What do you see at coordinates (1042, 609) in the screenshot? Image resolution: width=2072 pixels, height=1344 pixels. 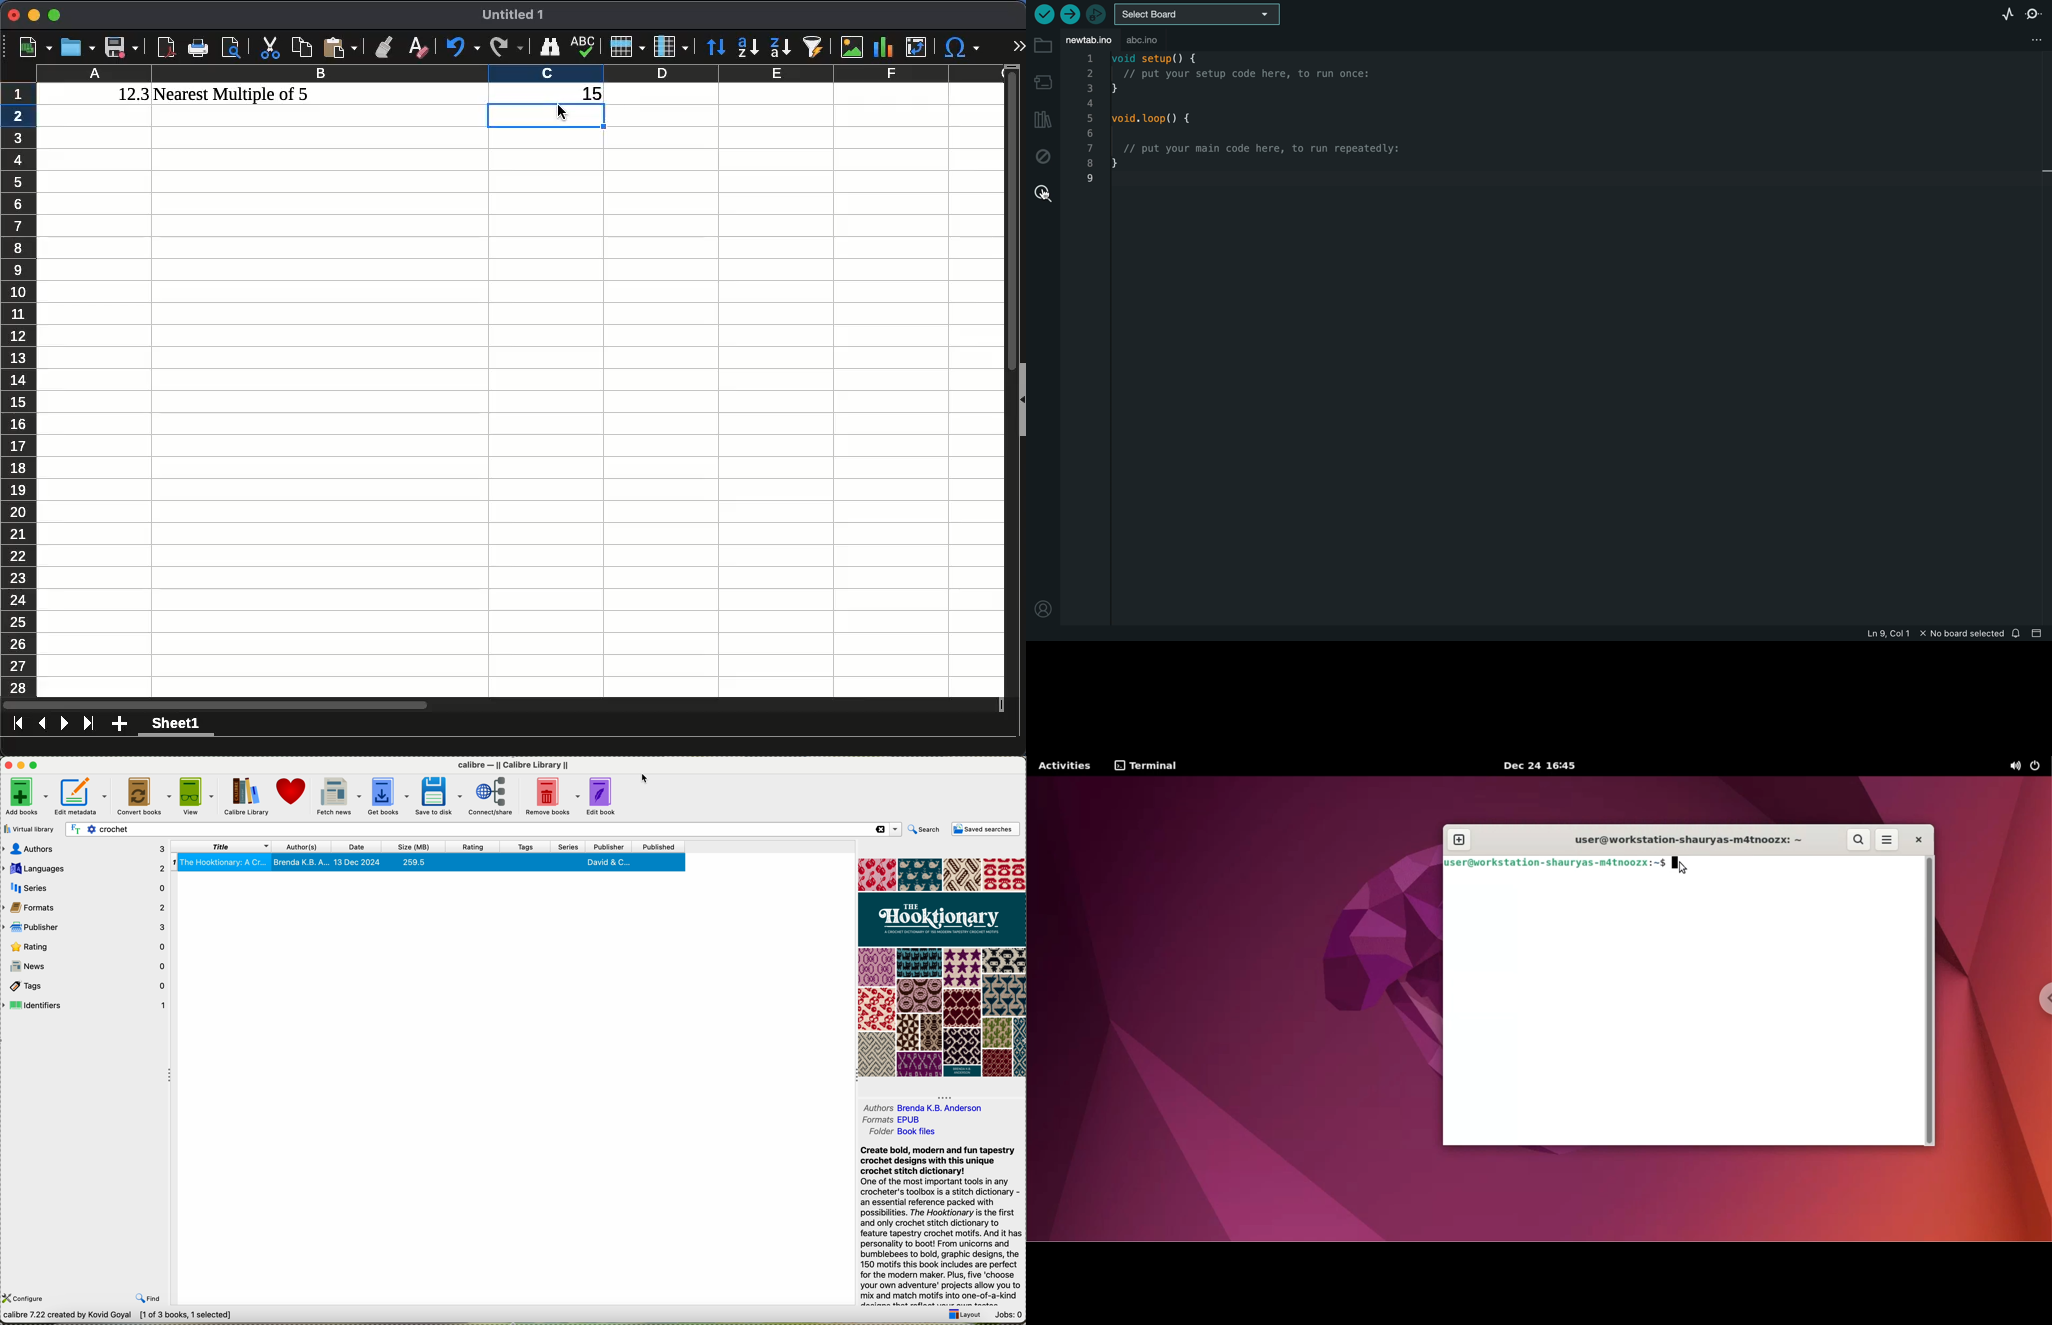 I see `profile` at bounding box center [1042, 609].